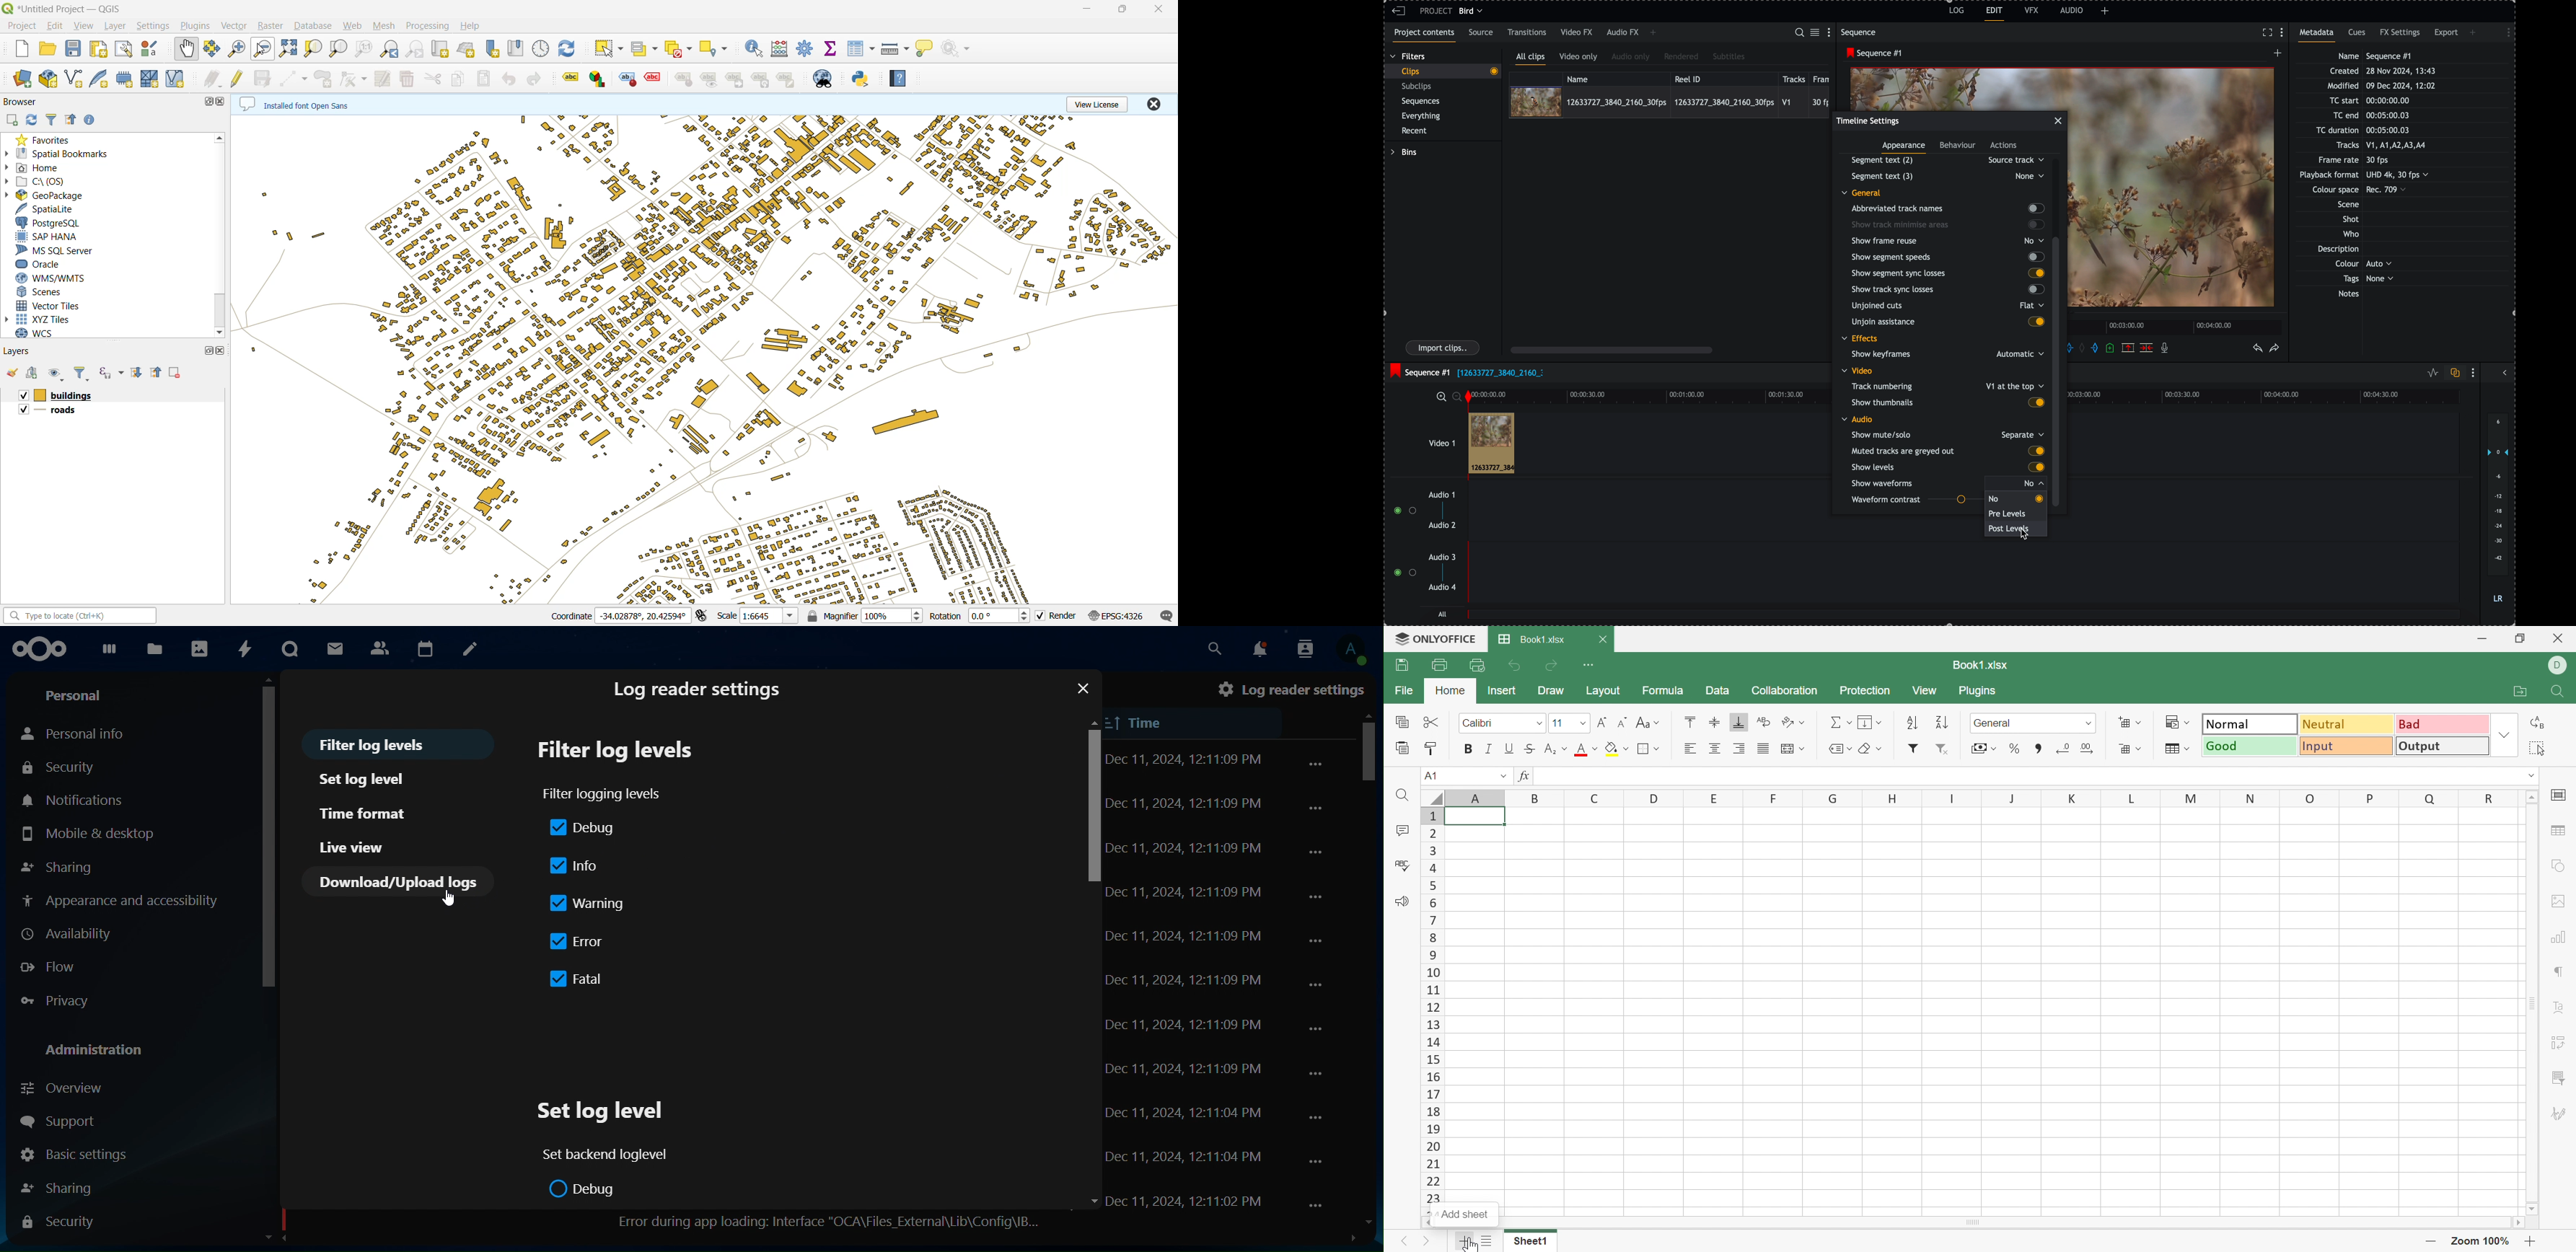 The image size is (2576, 1260). I want to click on raster, so click(271, 24).